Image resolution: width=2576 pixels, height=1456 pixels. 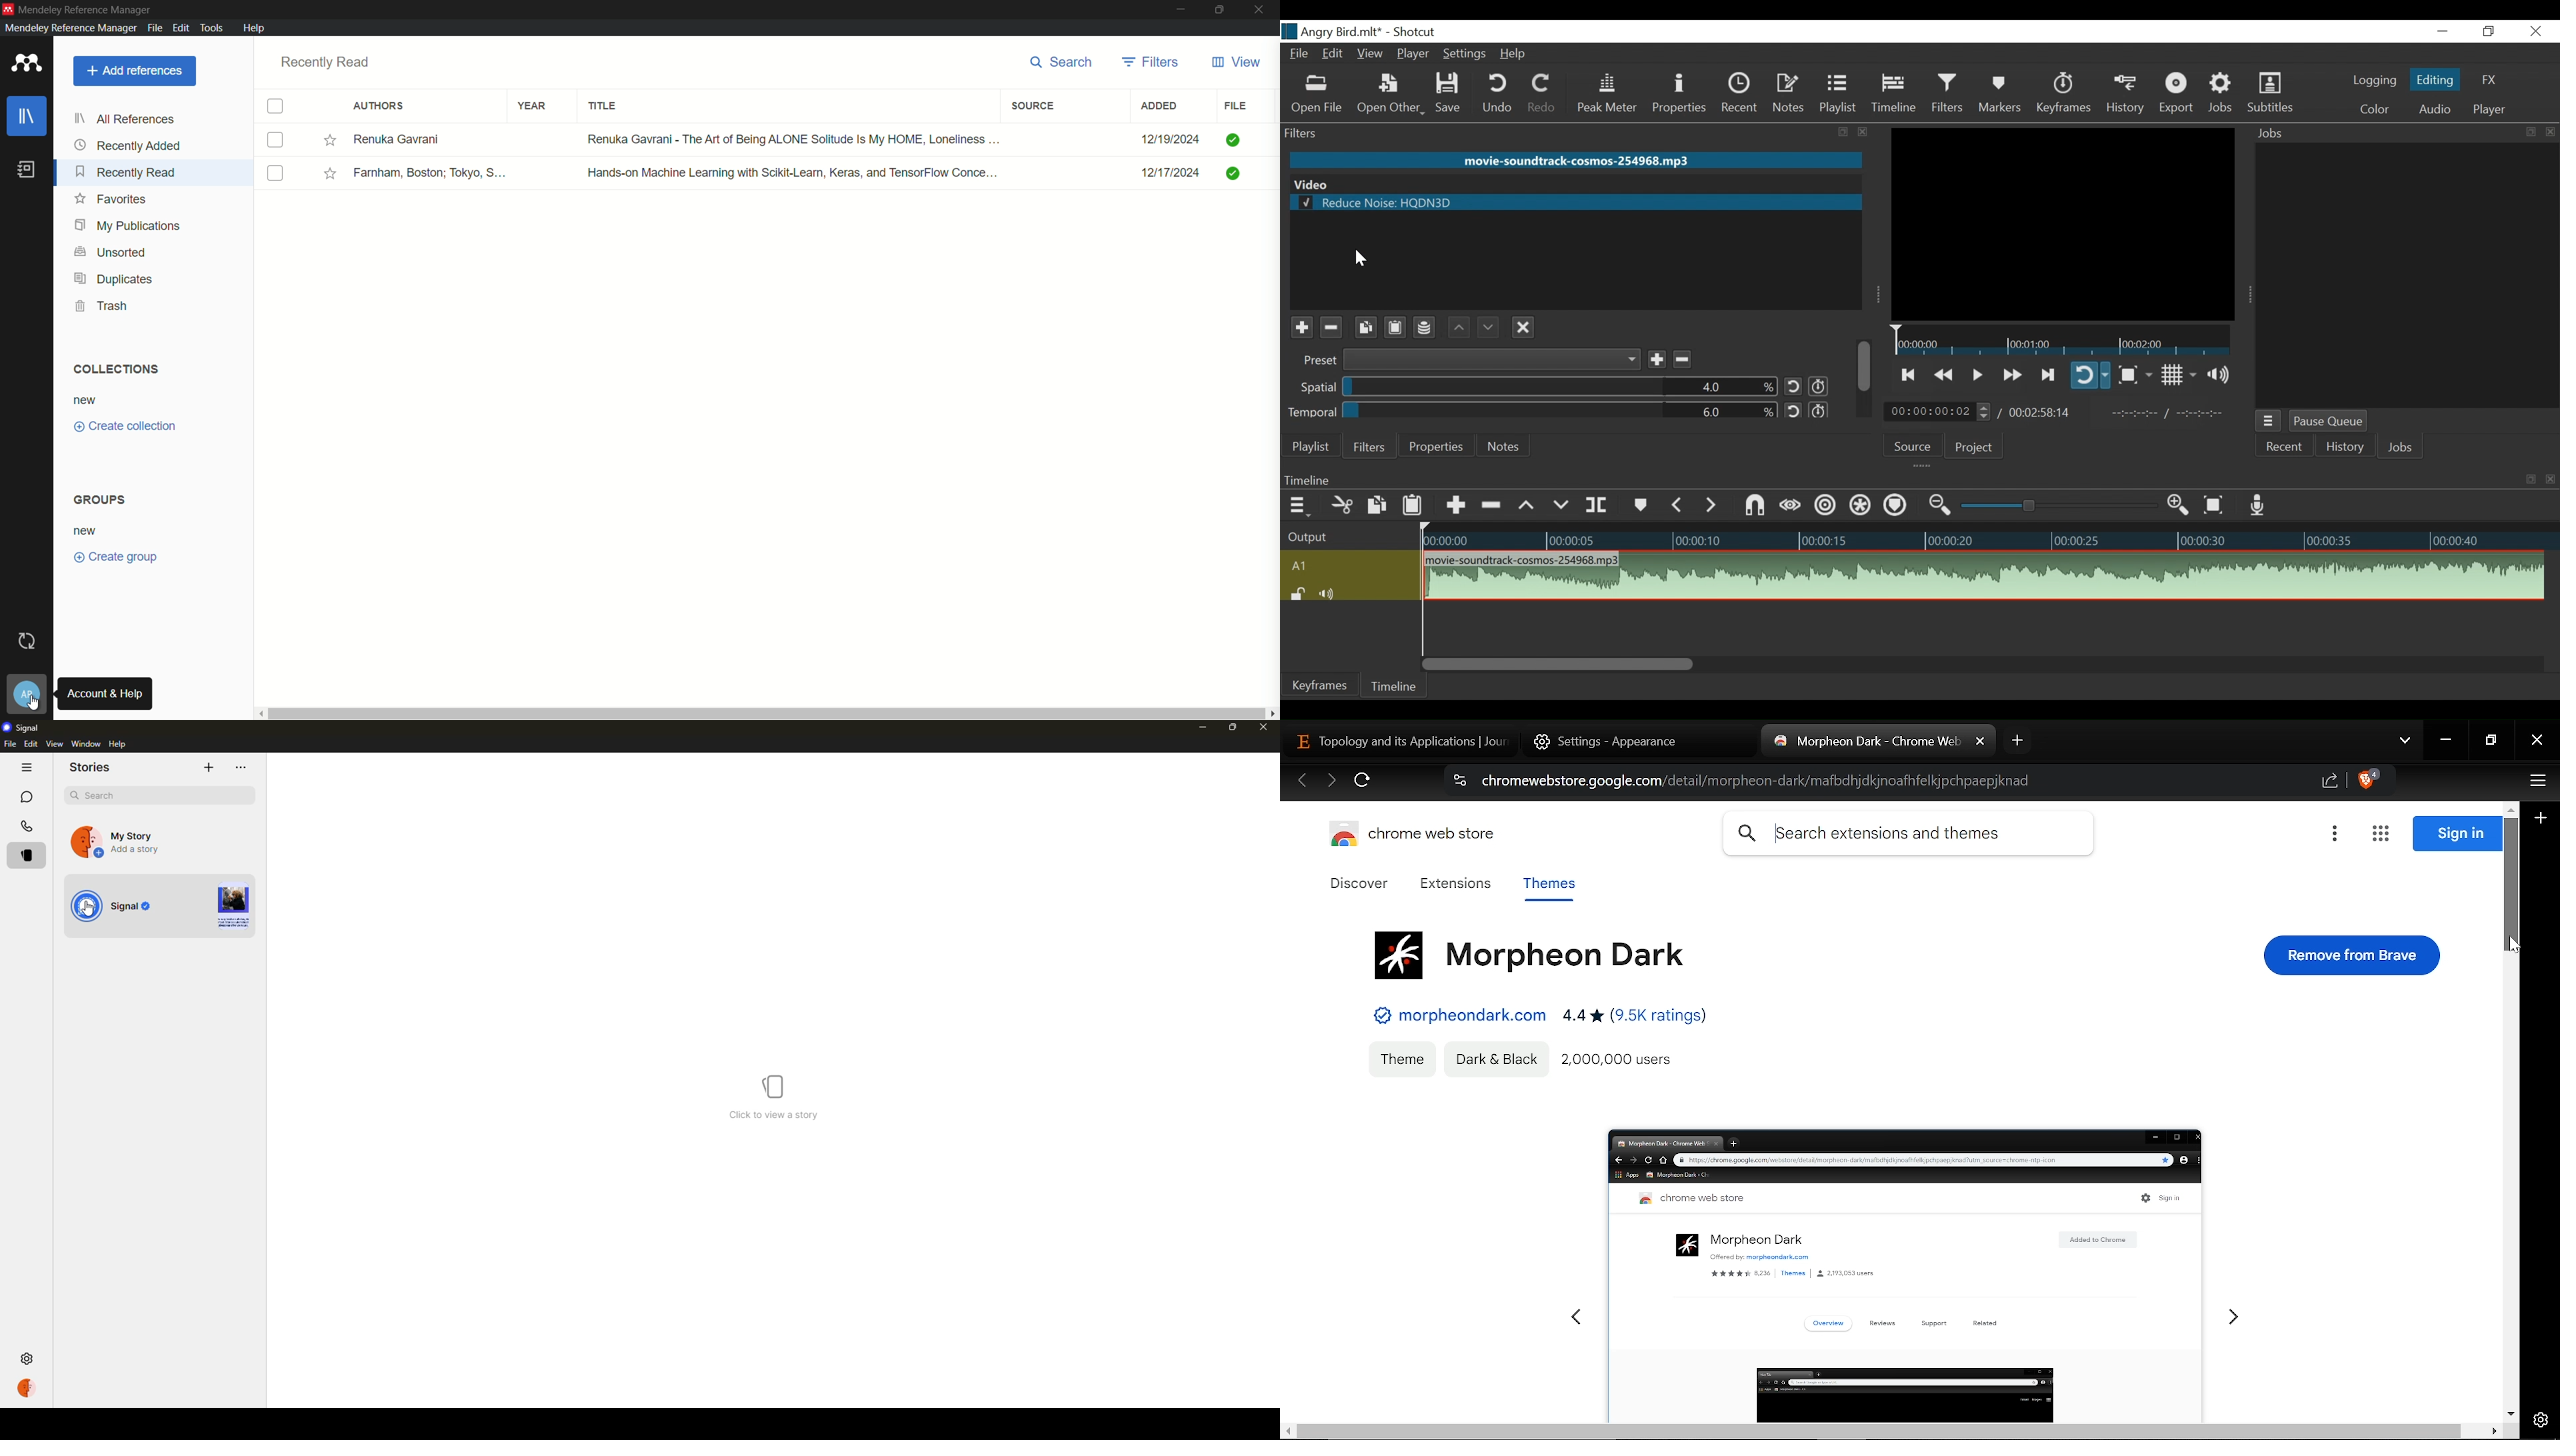 What do you see at coordinates (1288, 1431) in the screenshot?
I see `Move left` at bounding box center [1288, 1431].